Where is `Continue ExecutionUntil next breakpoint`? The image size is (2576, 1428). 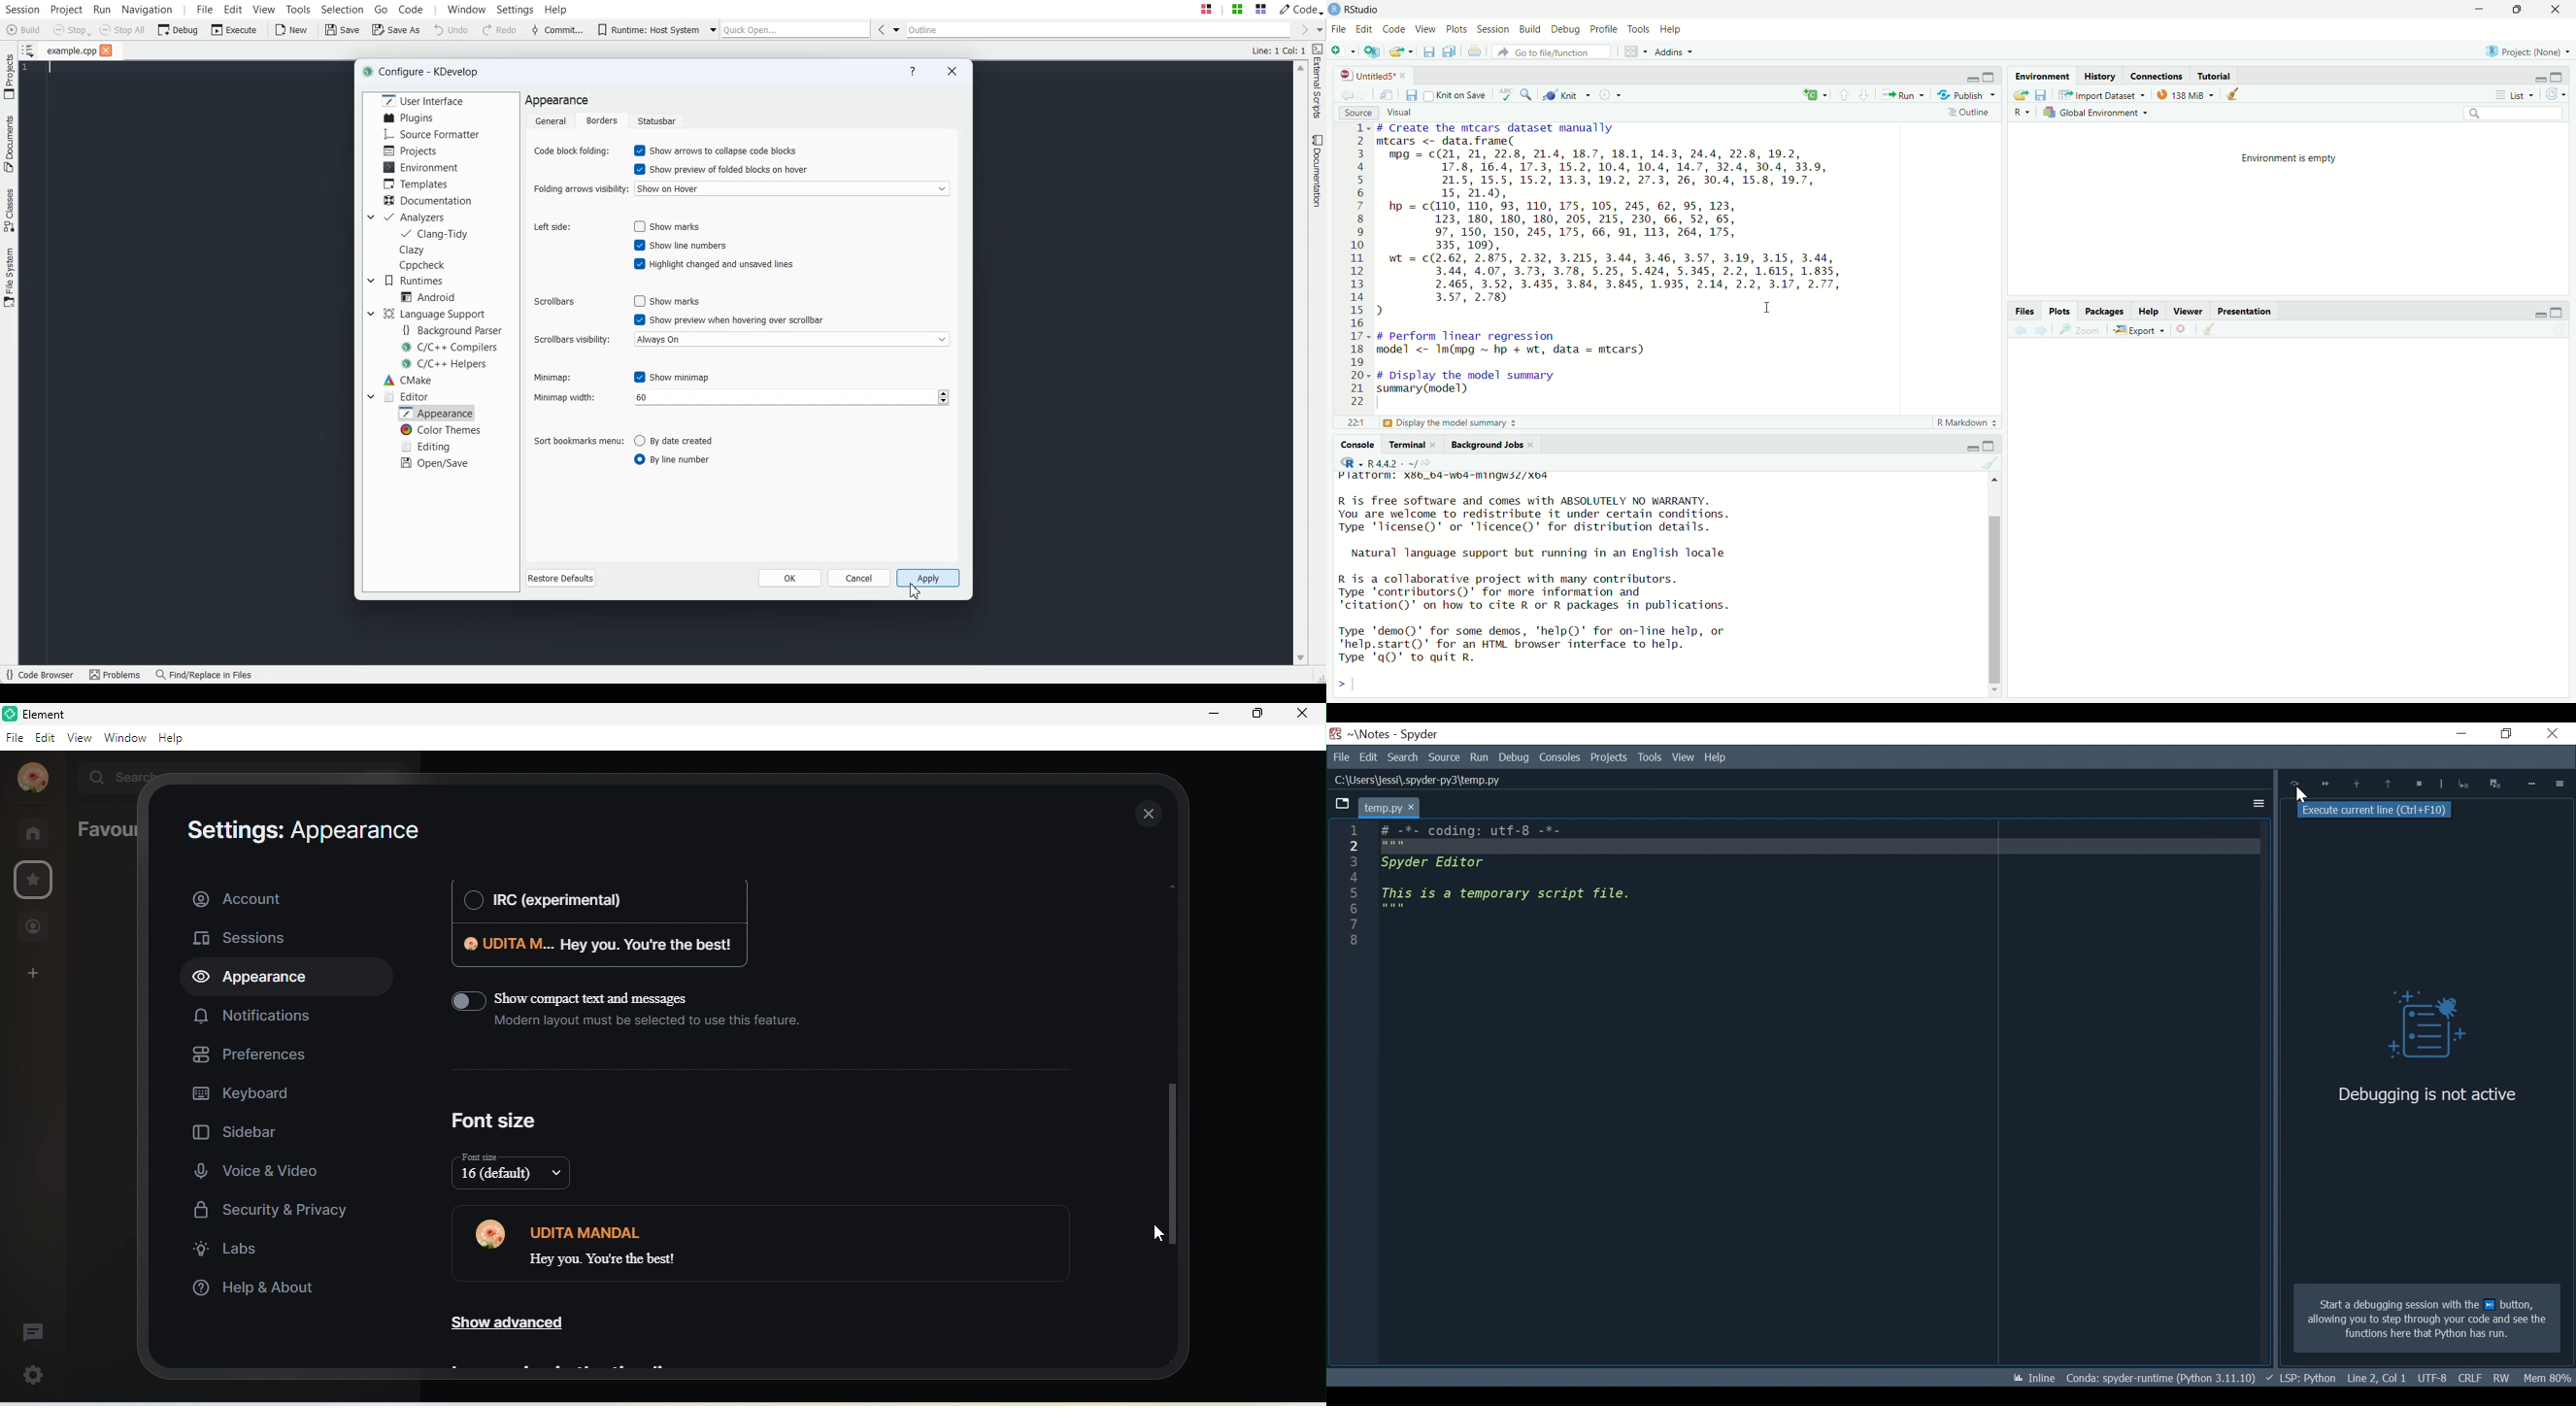
Continue ExecutionUntil next breakpoint is located at coordinates (2325, 784).